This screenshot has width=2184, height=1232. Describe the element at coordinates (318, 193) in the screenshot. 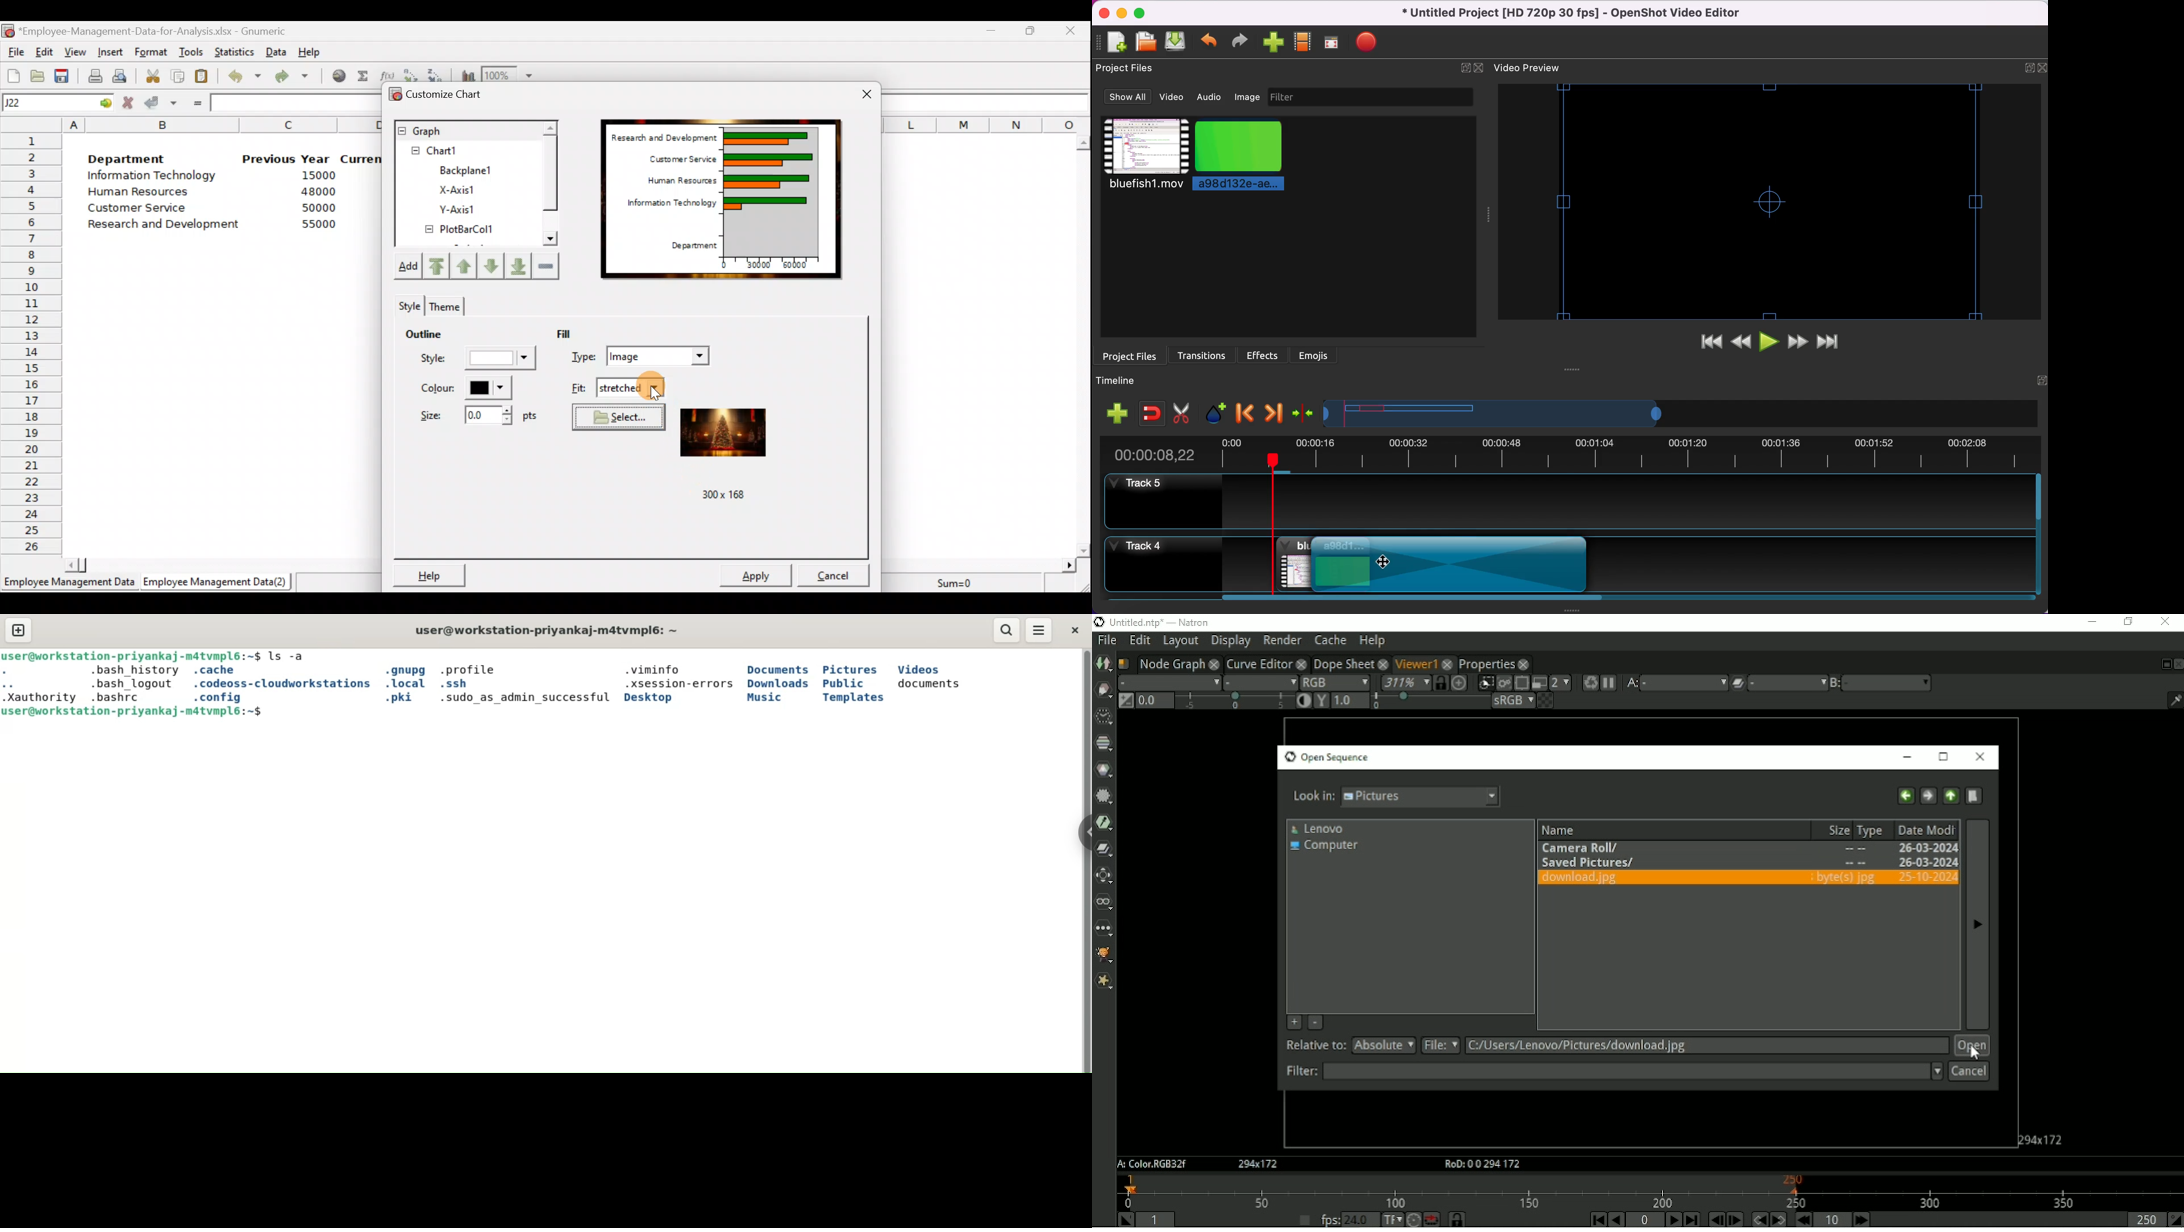

I see `48000` at that location.